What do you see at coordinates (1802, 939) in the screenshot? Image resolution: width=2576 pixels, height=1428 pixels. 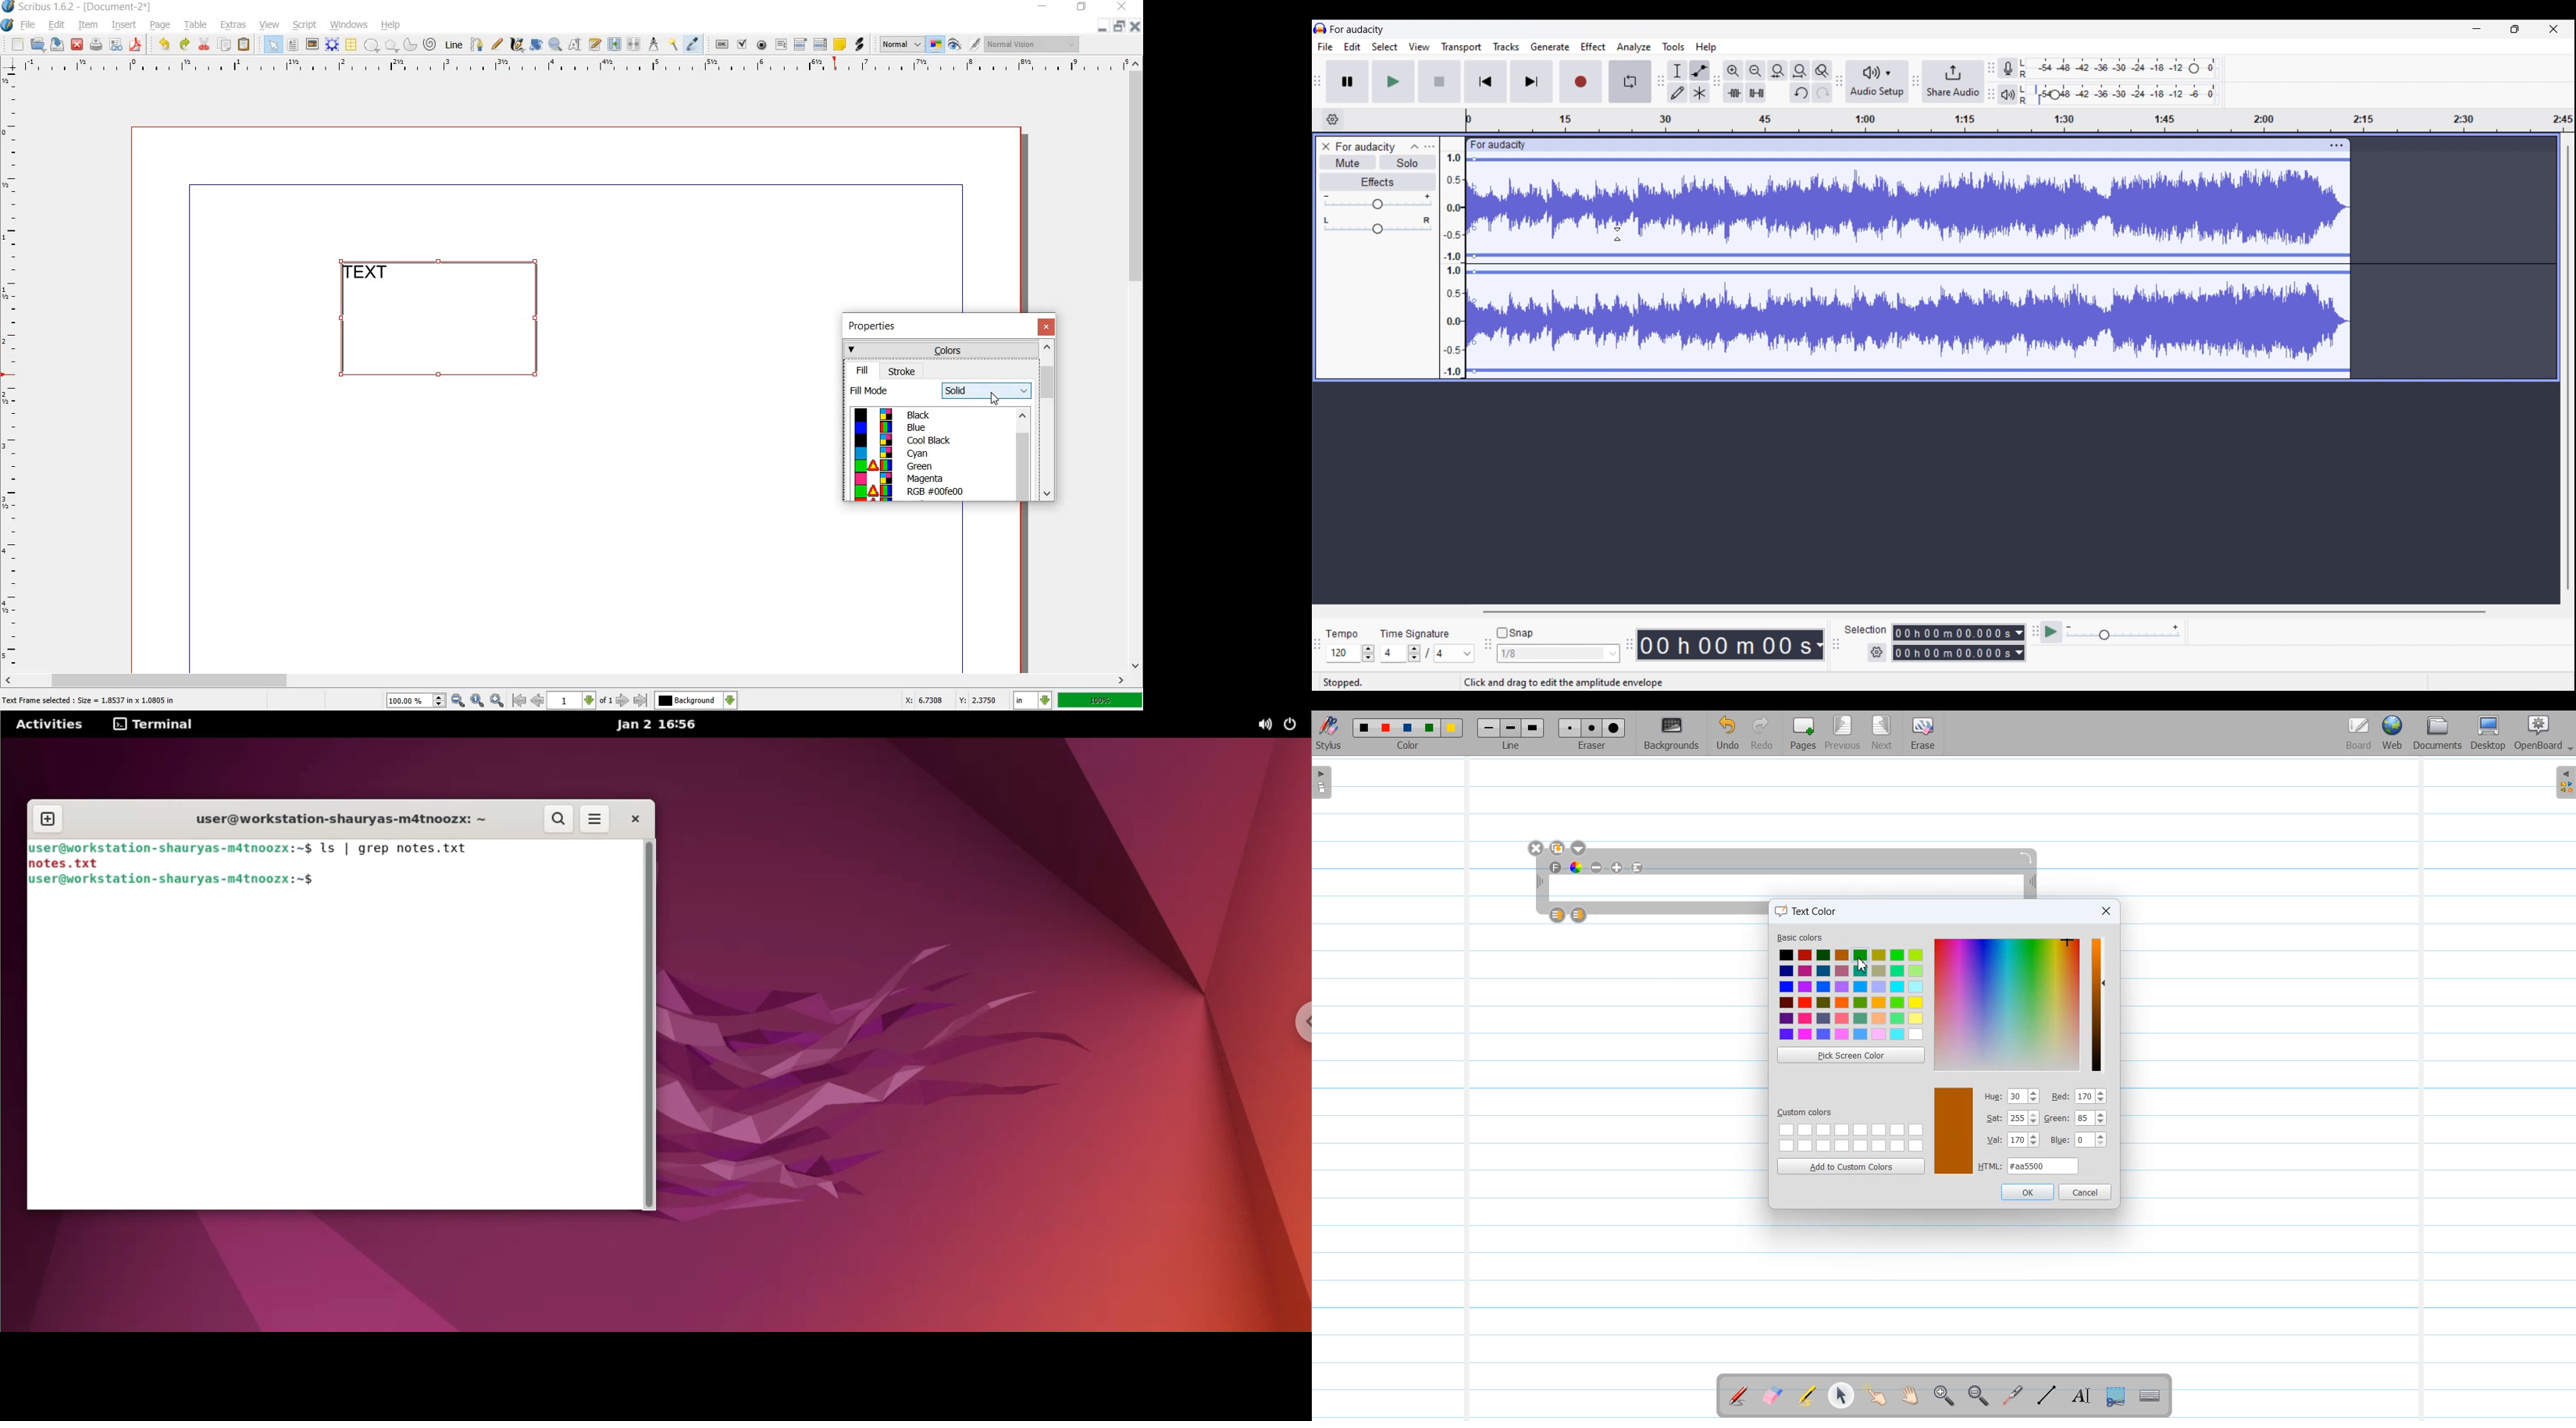 I see `basic colors` at bounding box center [1802, 939].